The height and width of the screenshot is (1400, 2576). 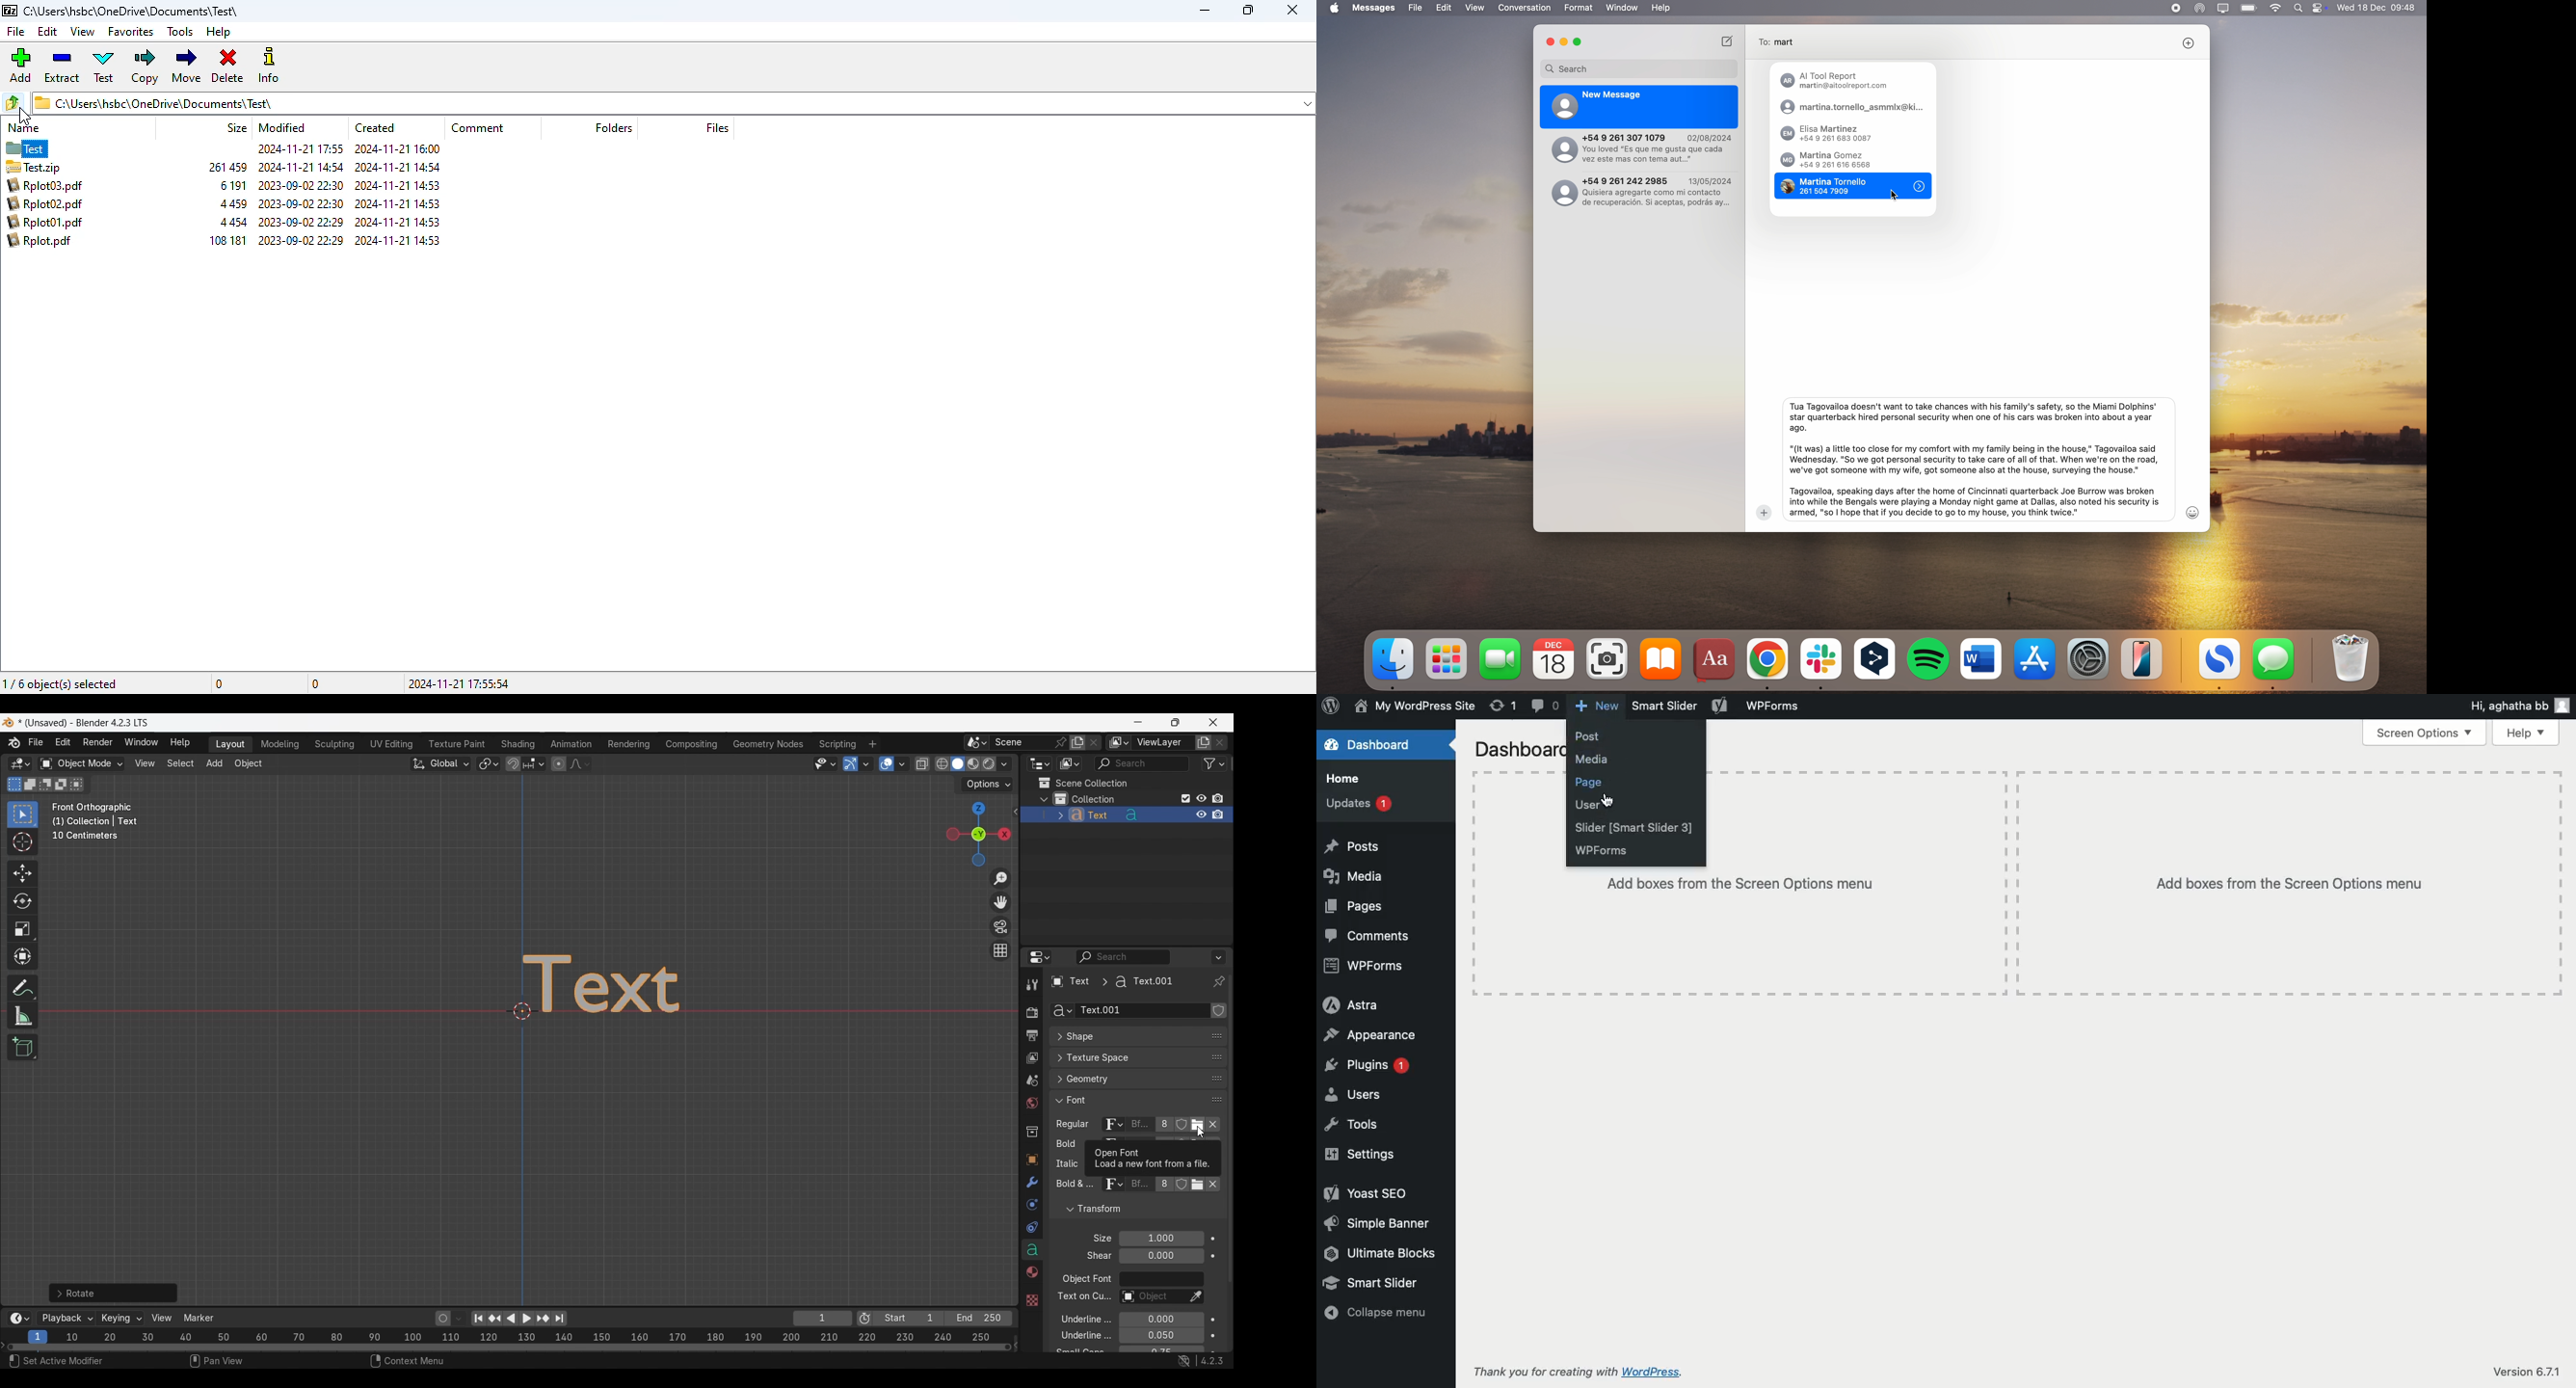 I want to click on Add view layer, so click(x=1203, y=743).